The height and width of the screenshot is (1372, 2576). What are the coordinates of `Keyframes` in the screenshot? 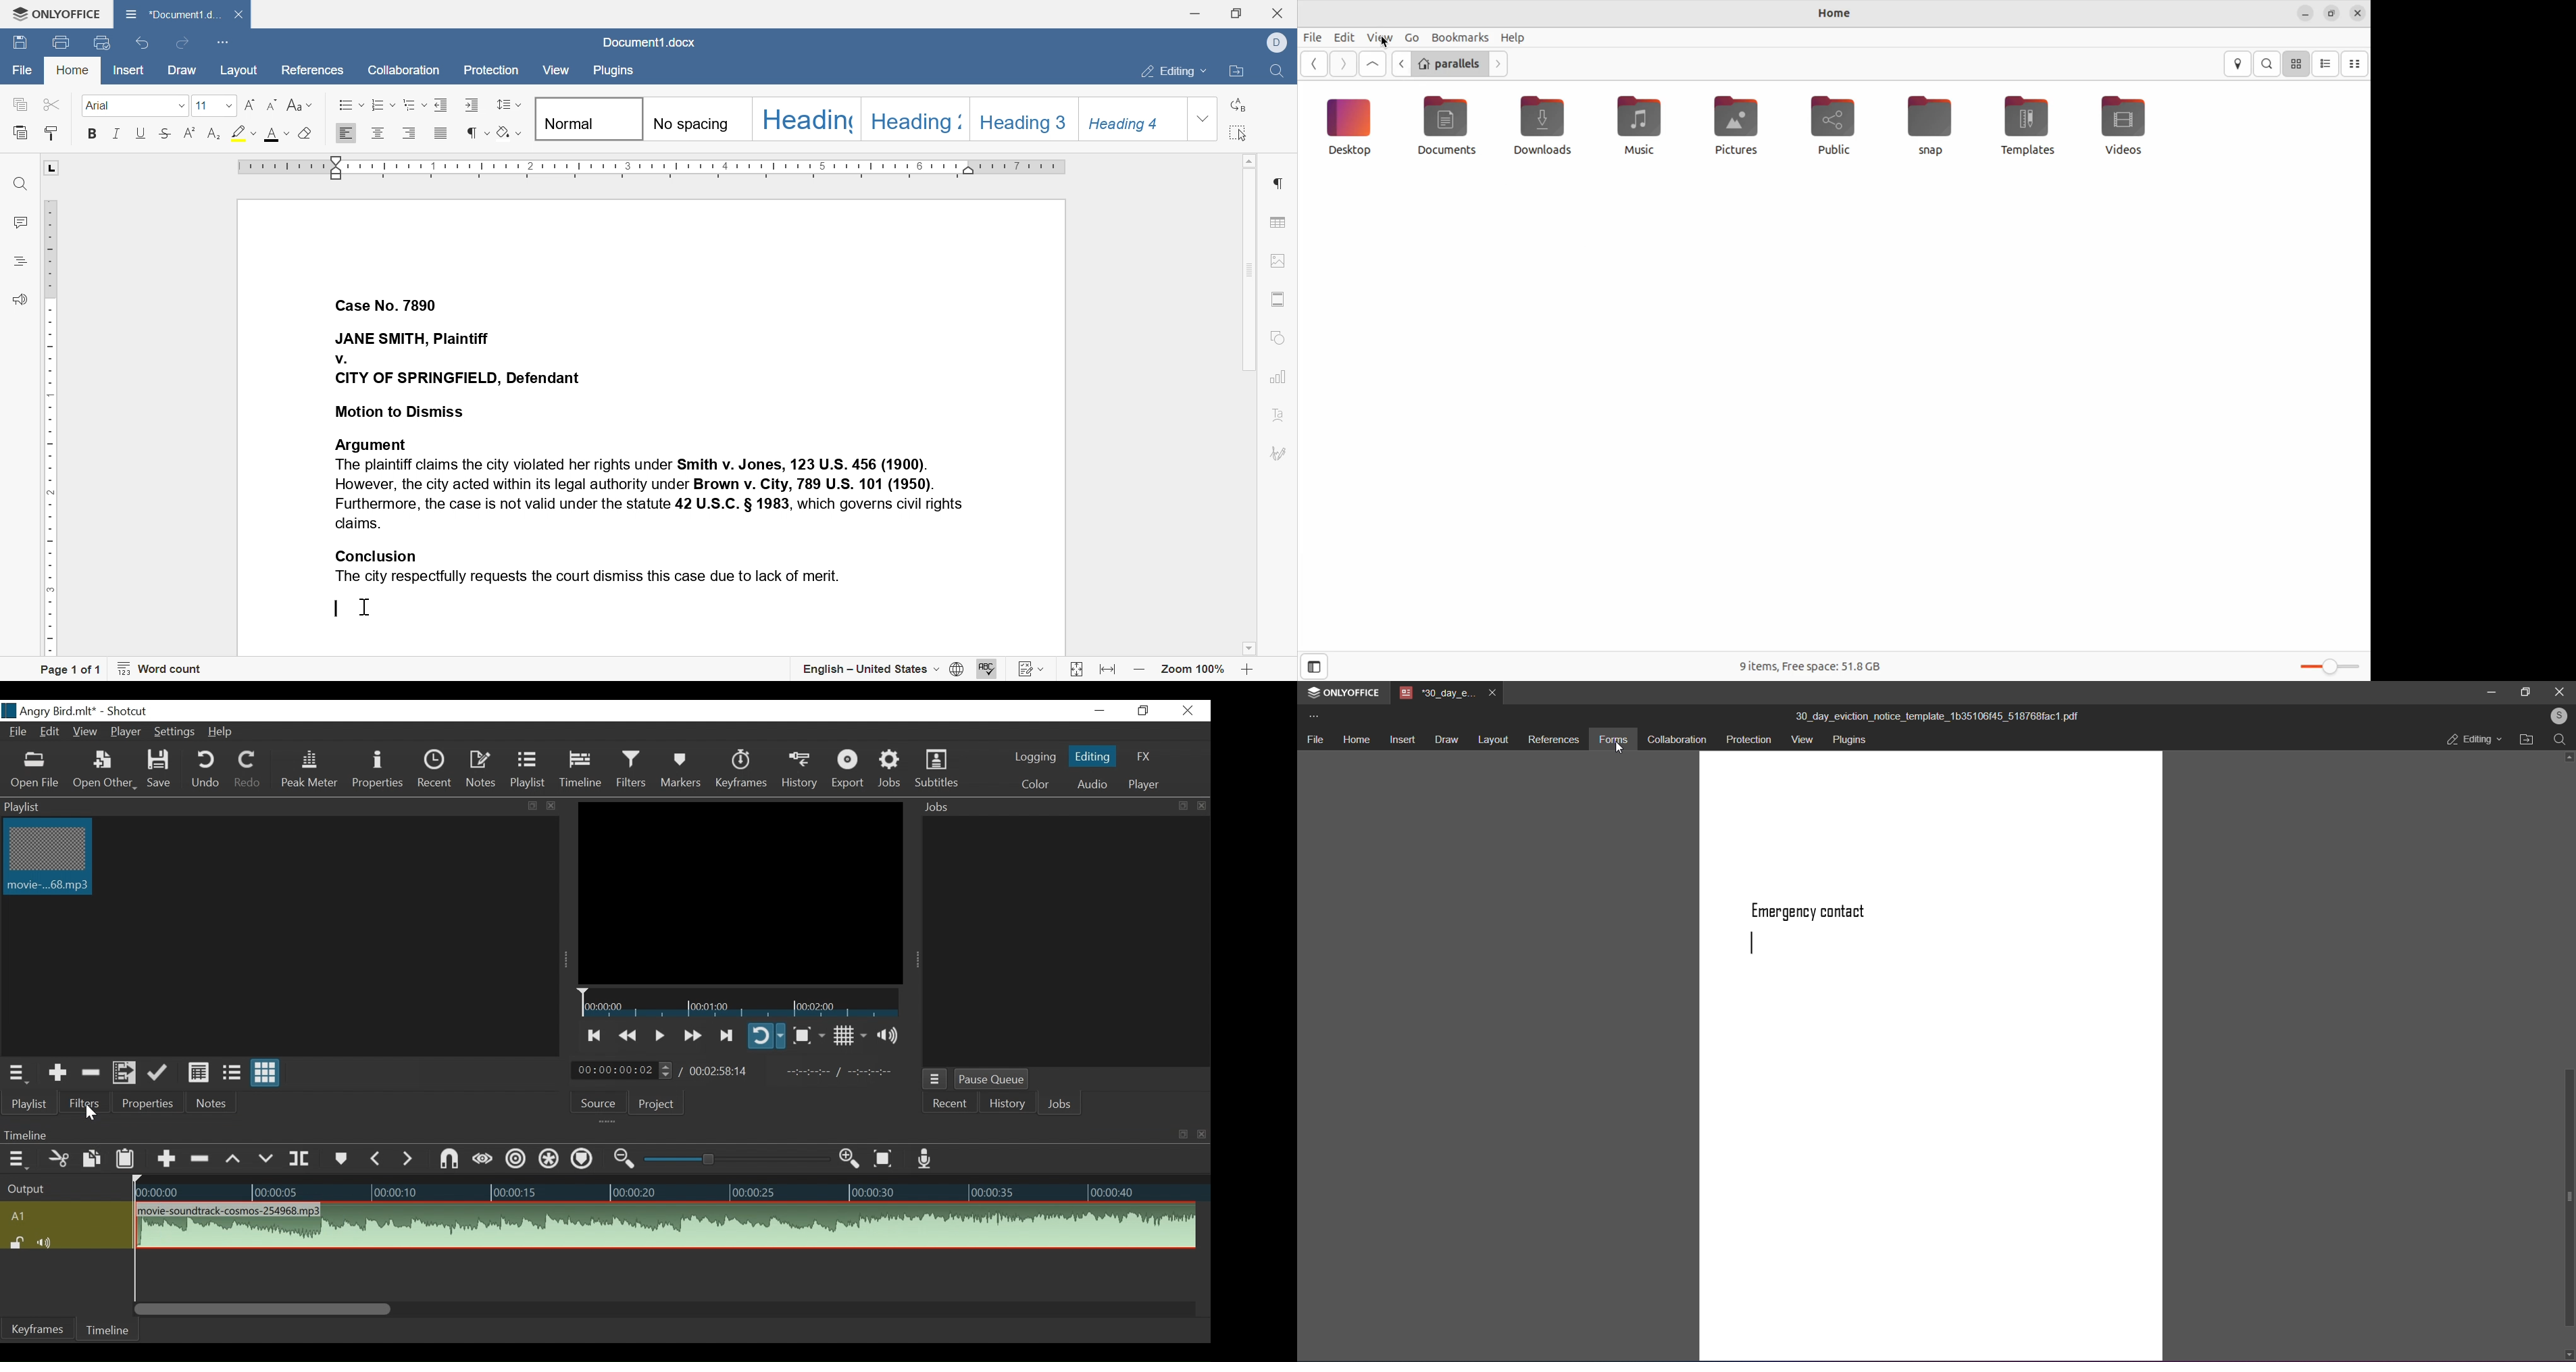 It's located at (740, 769).